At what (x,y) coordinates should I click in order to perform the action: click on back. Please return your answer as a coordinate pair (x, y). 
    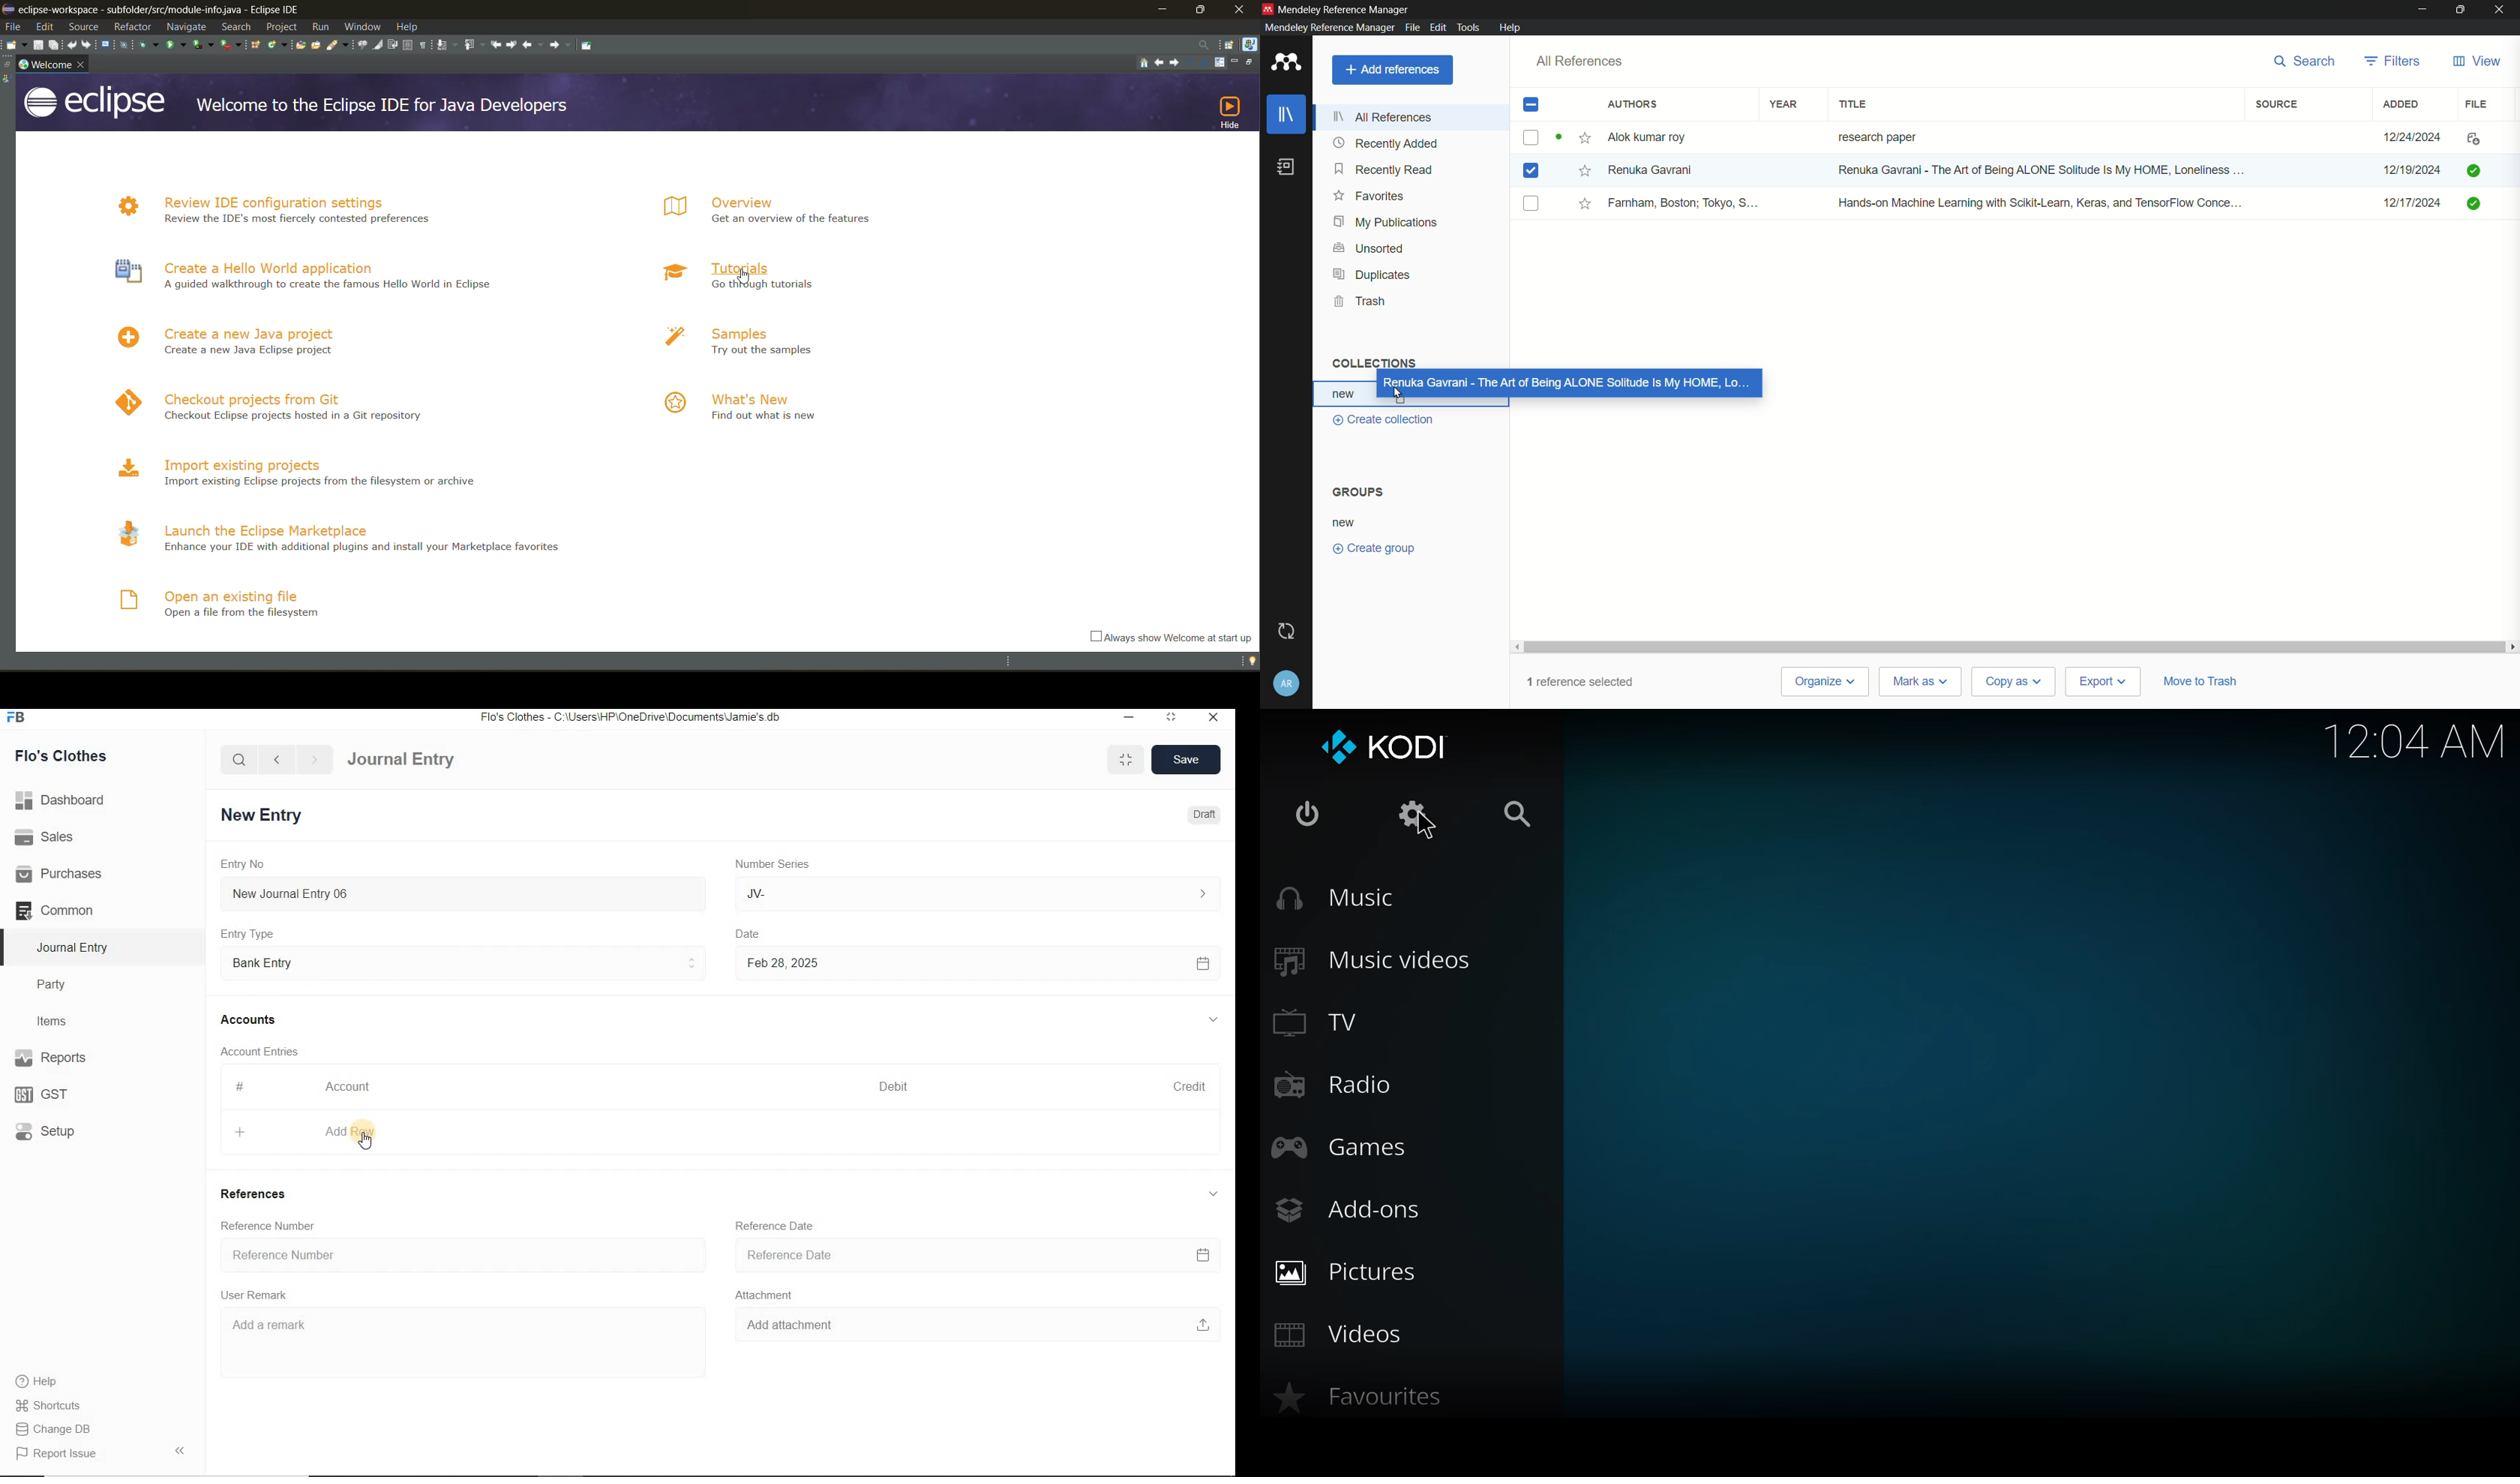
    Looking at the image, I should click on (277, 758).